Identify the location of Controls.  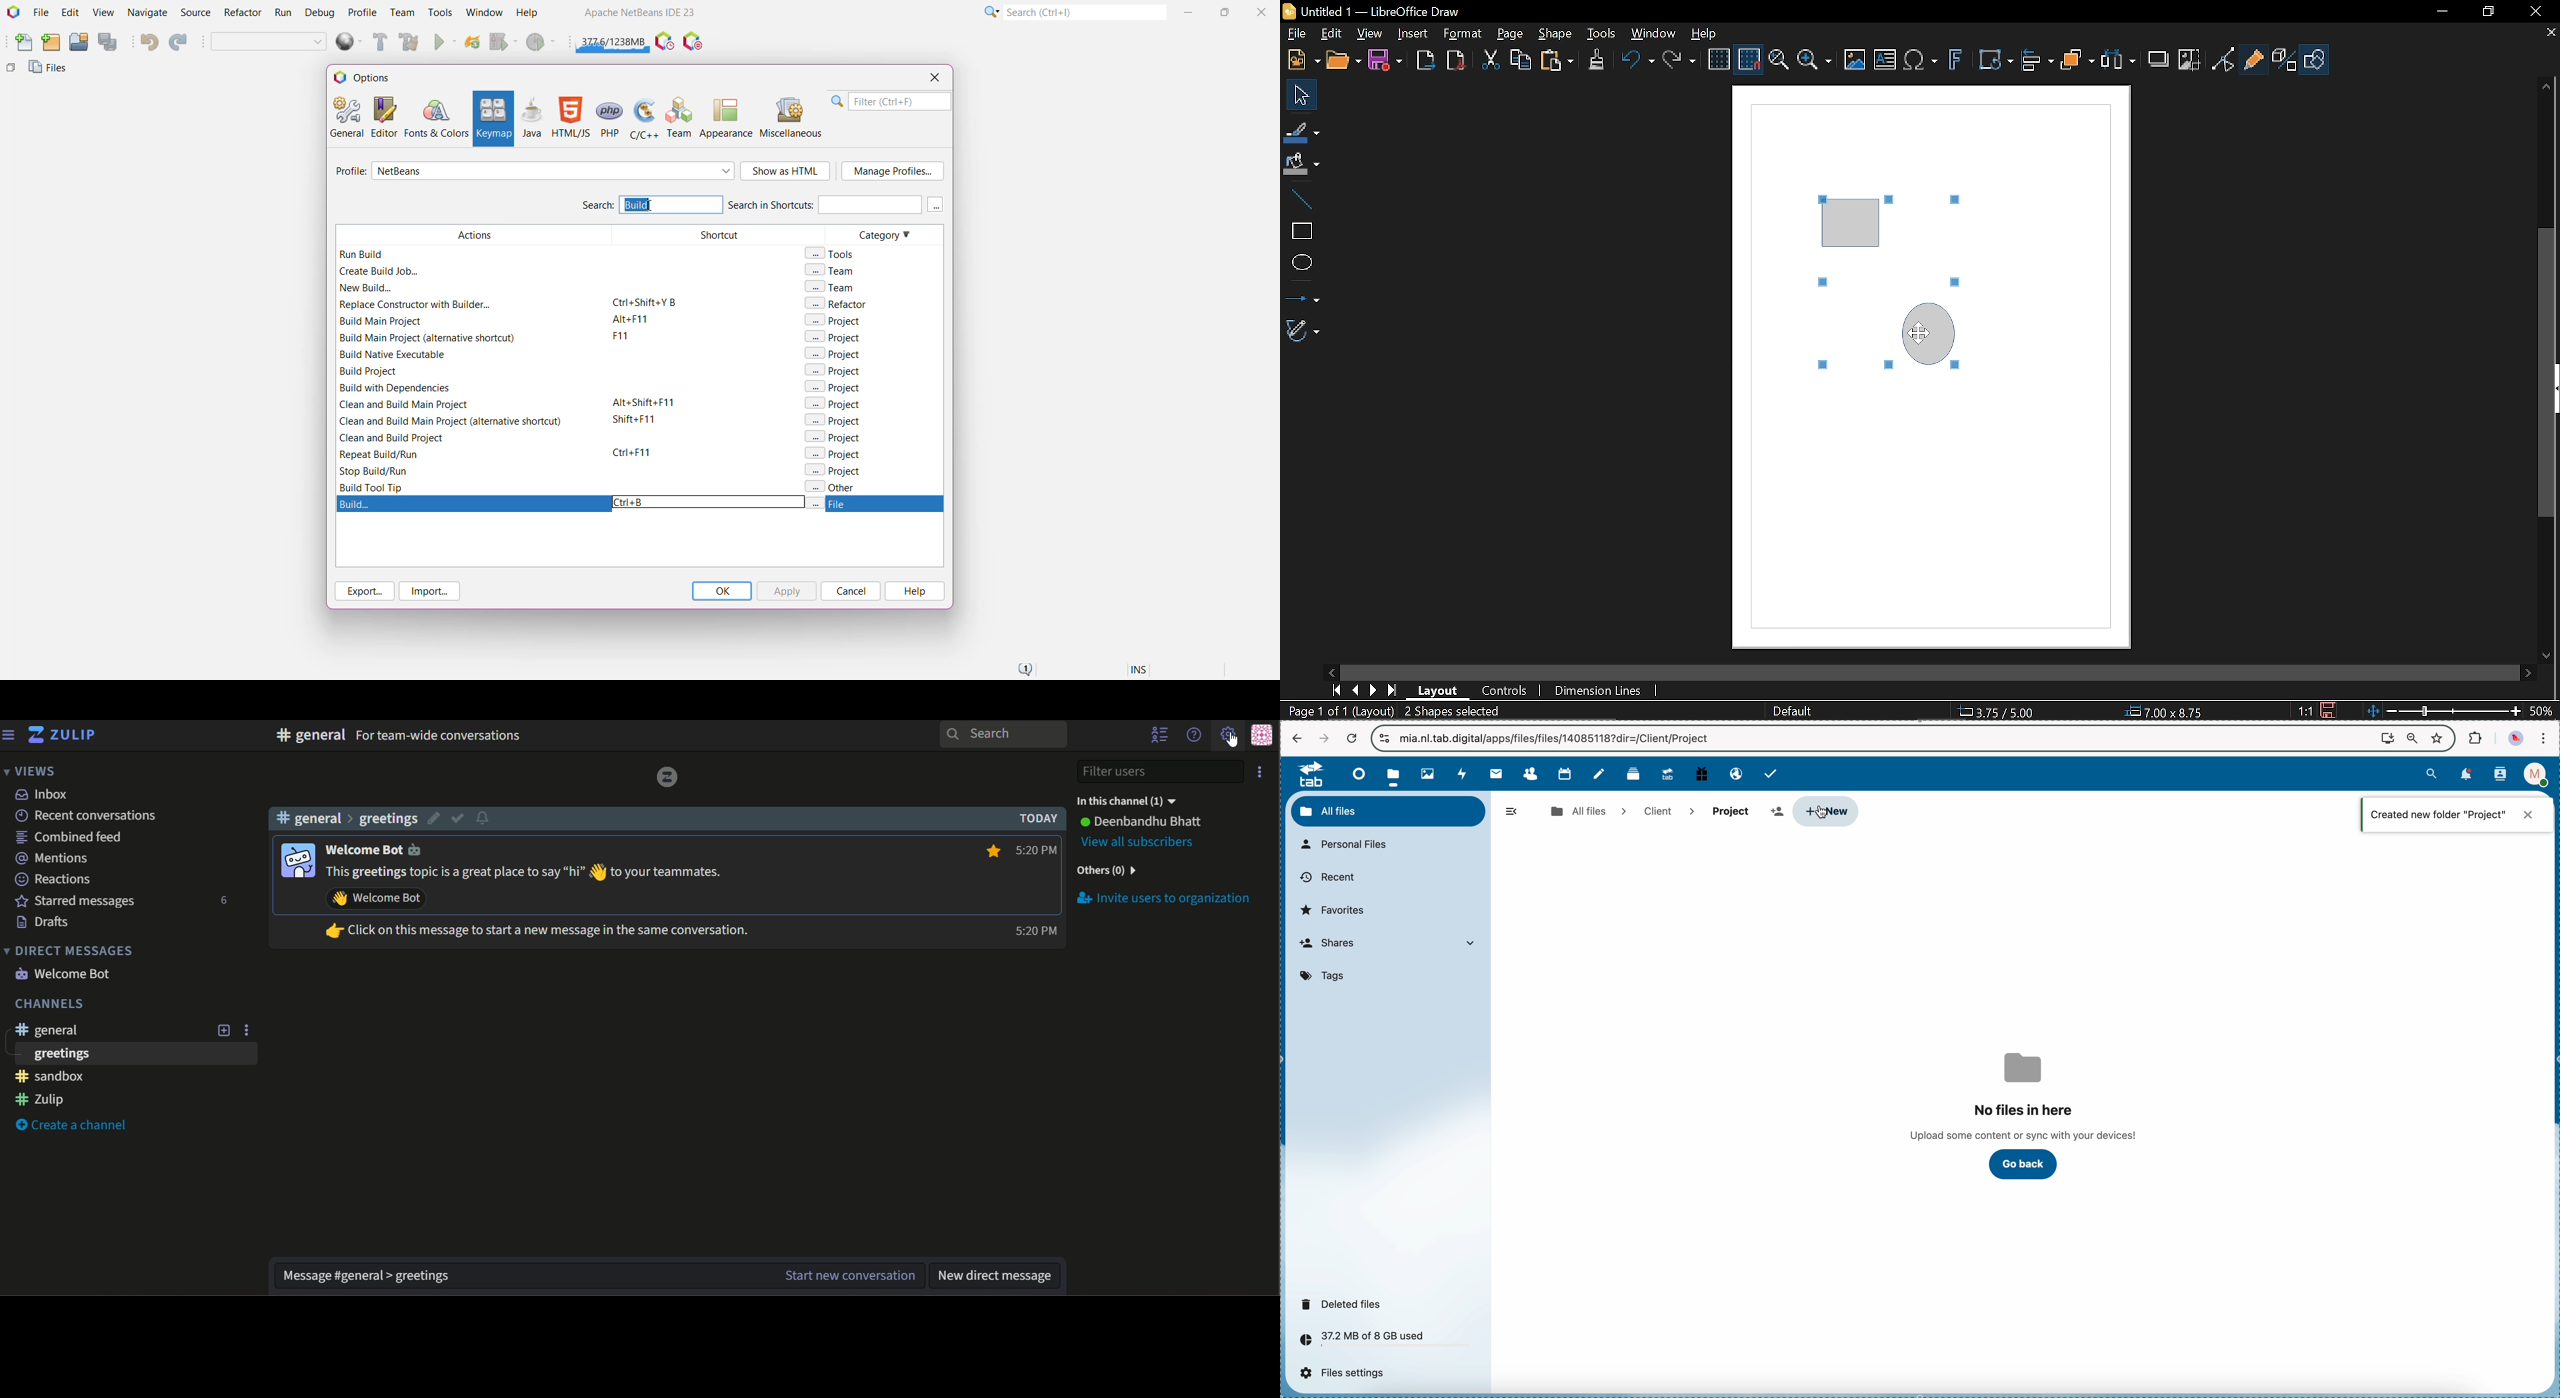
(1502, 691).